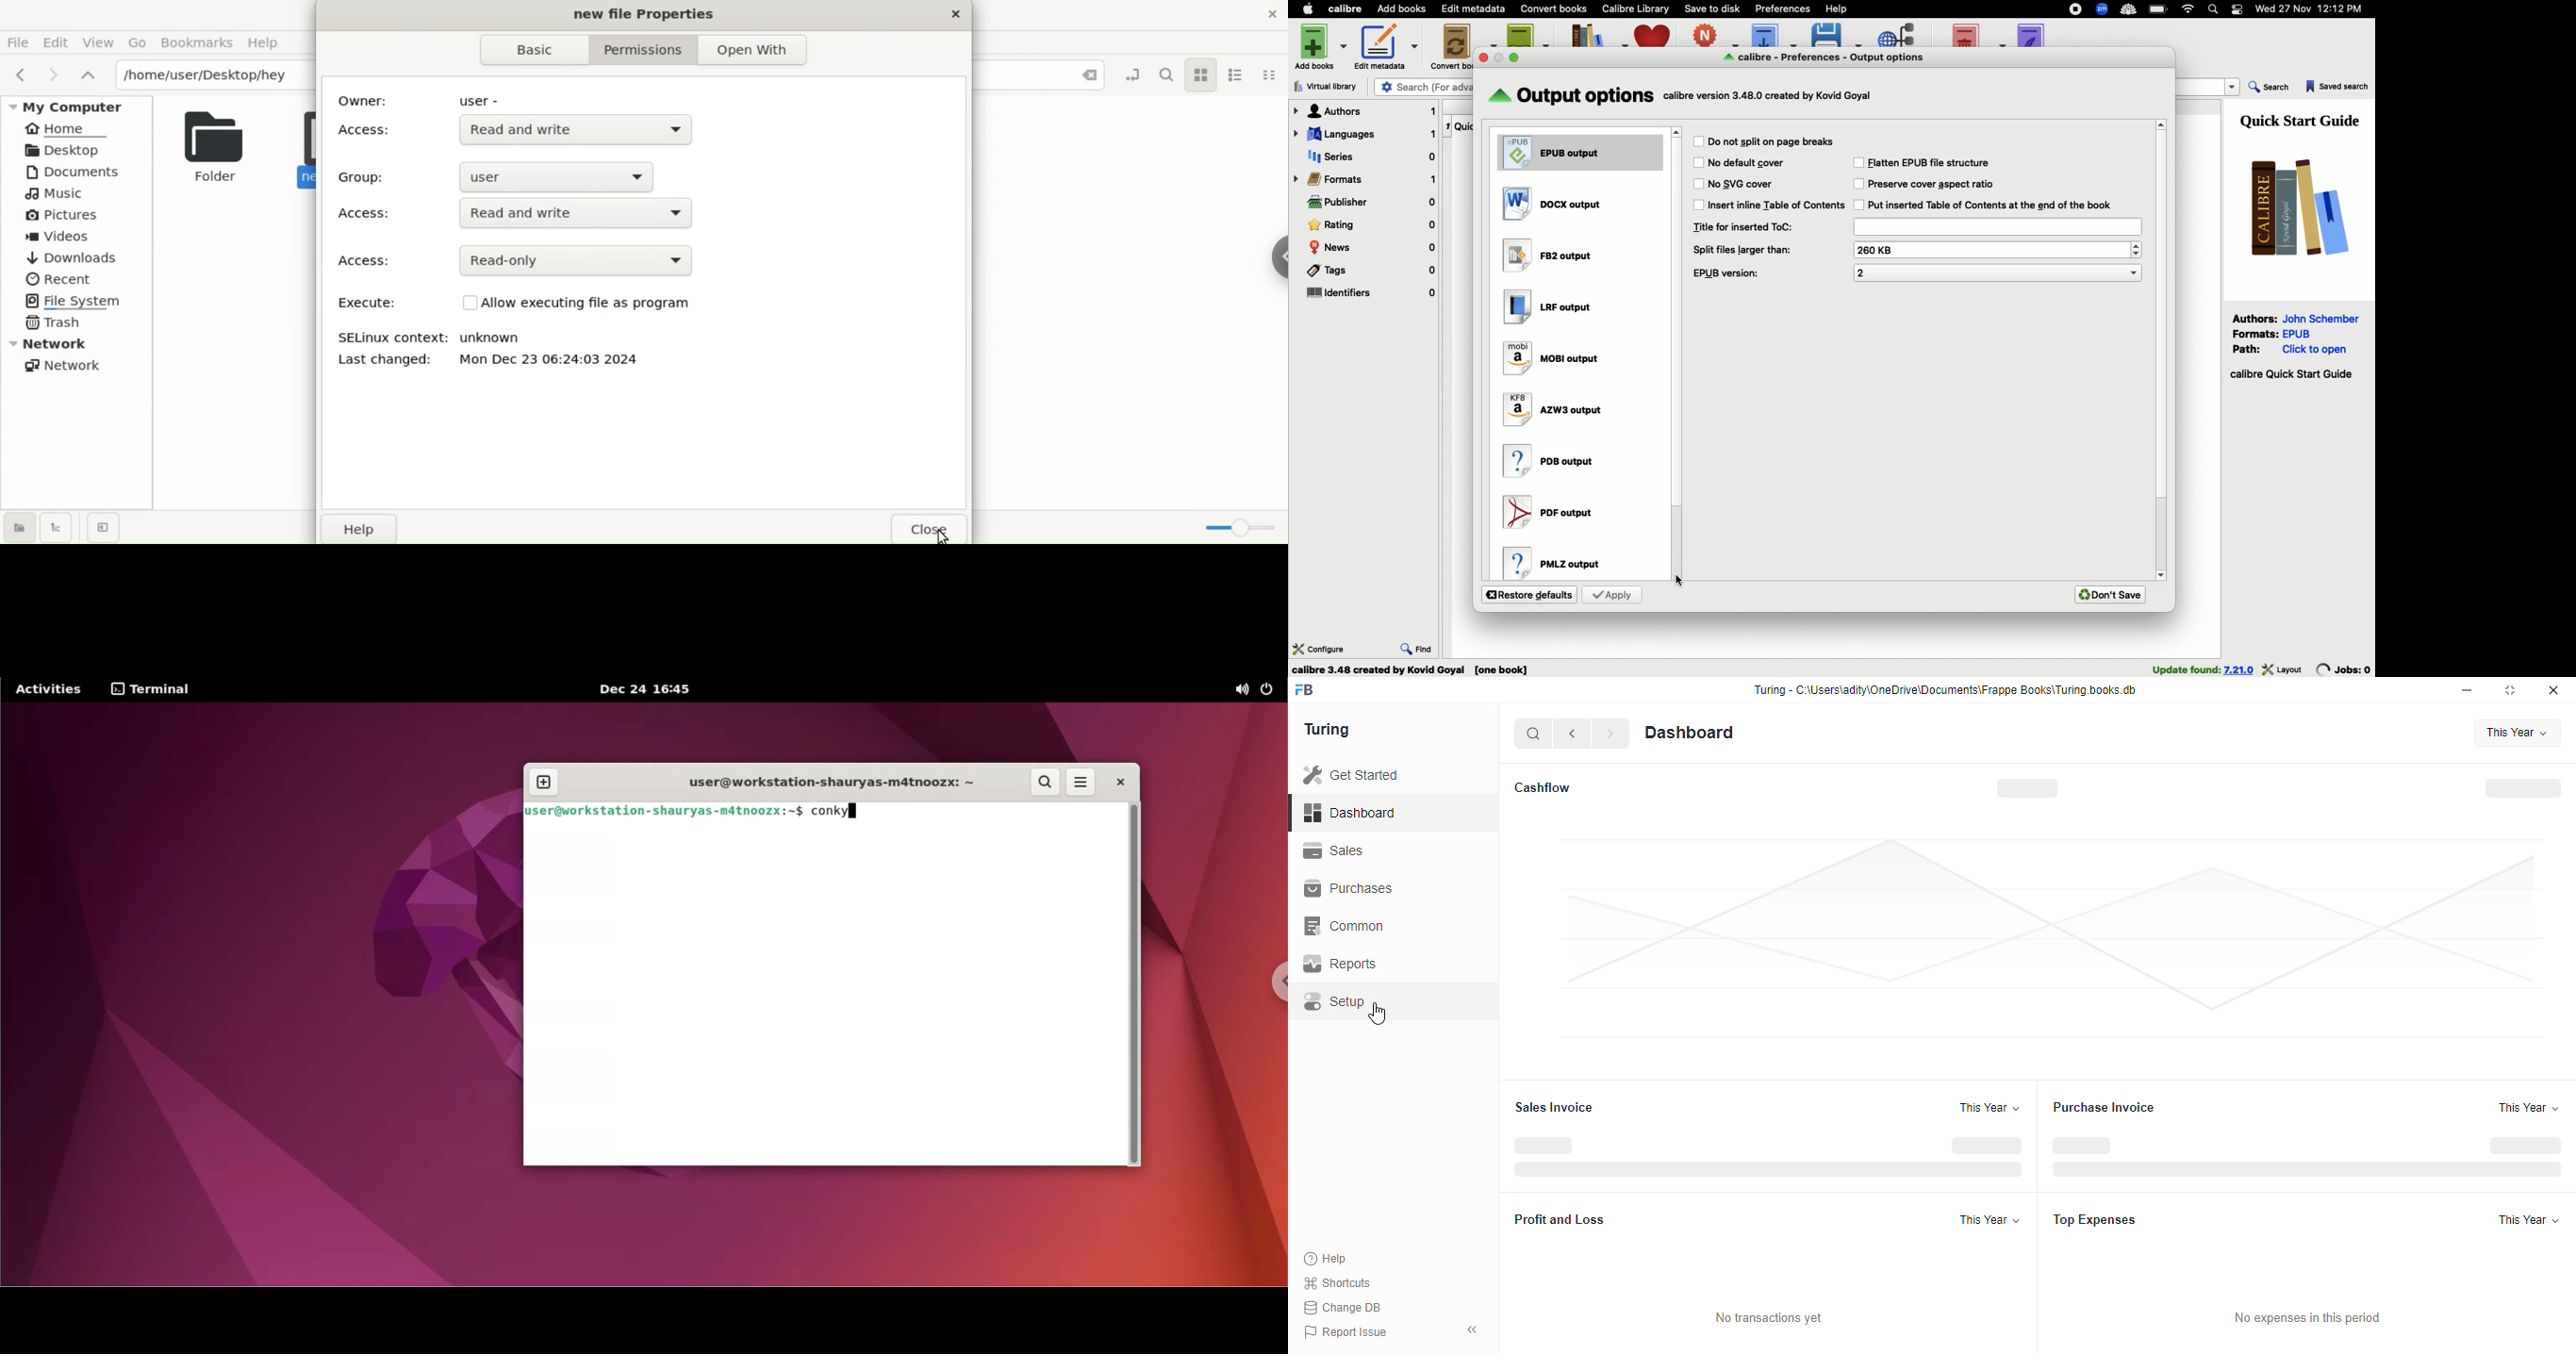 Image resolution: width=2576 pixels, height=1372 pixels. Describe the element at coordinates (1386, 47) in the screenshot. I see `Edit metadata` at that location.